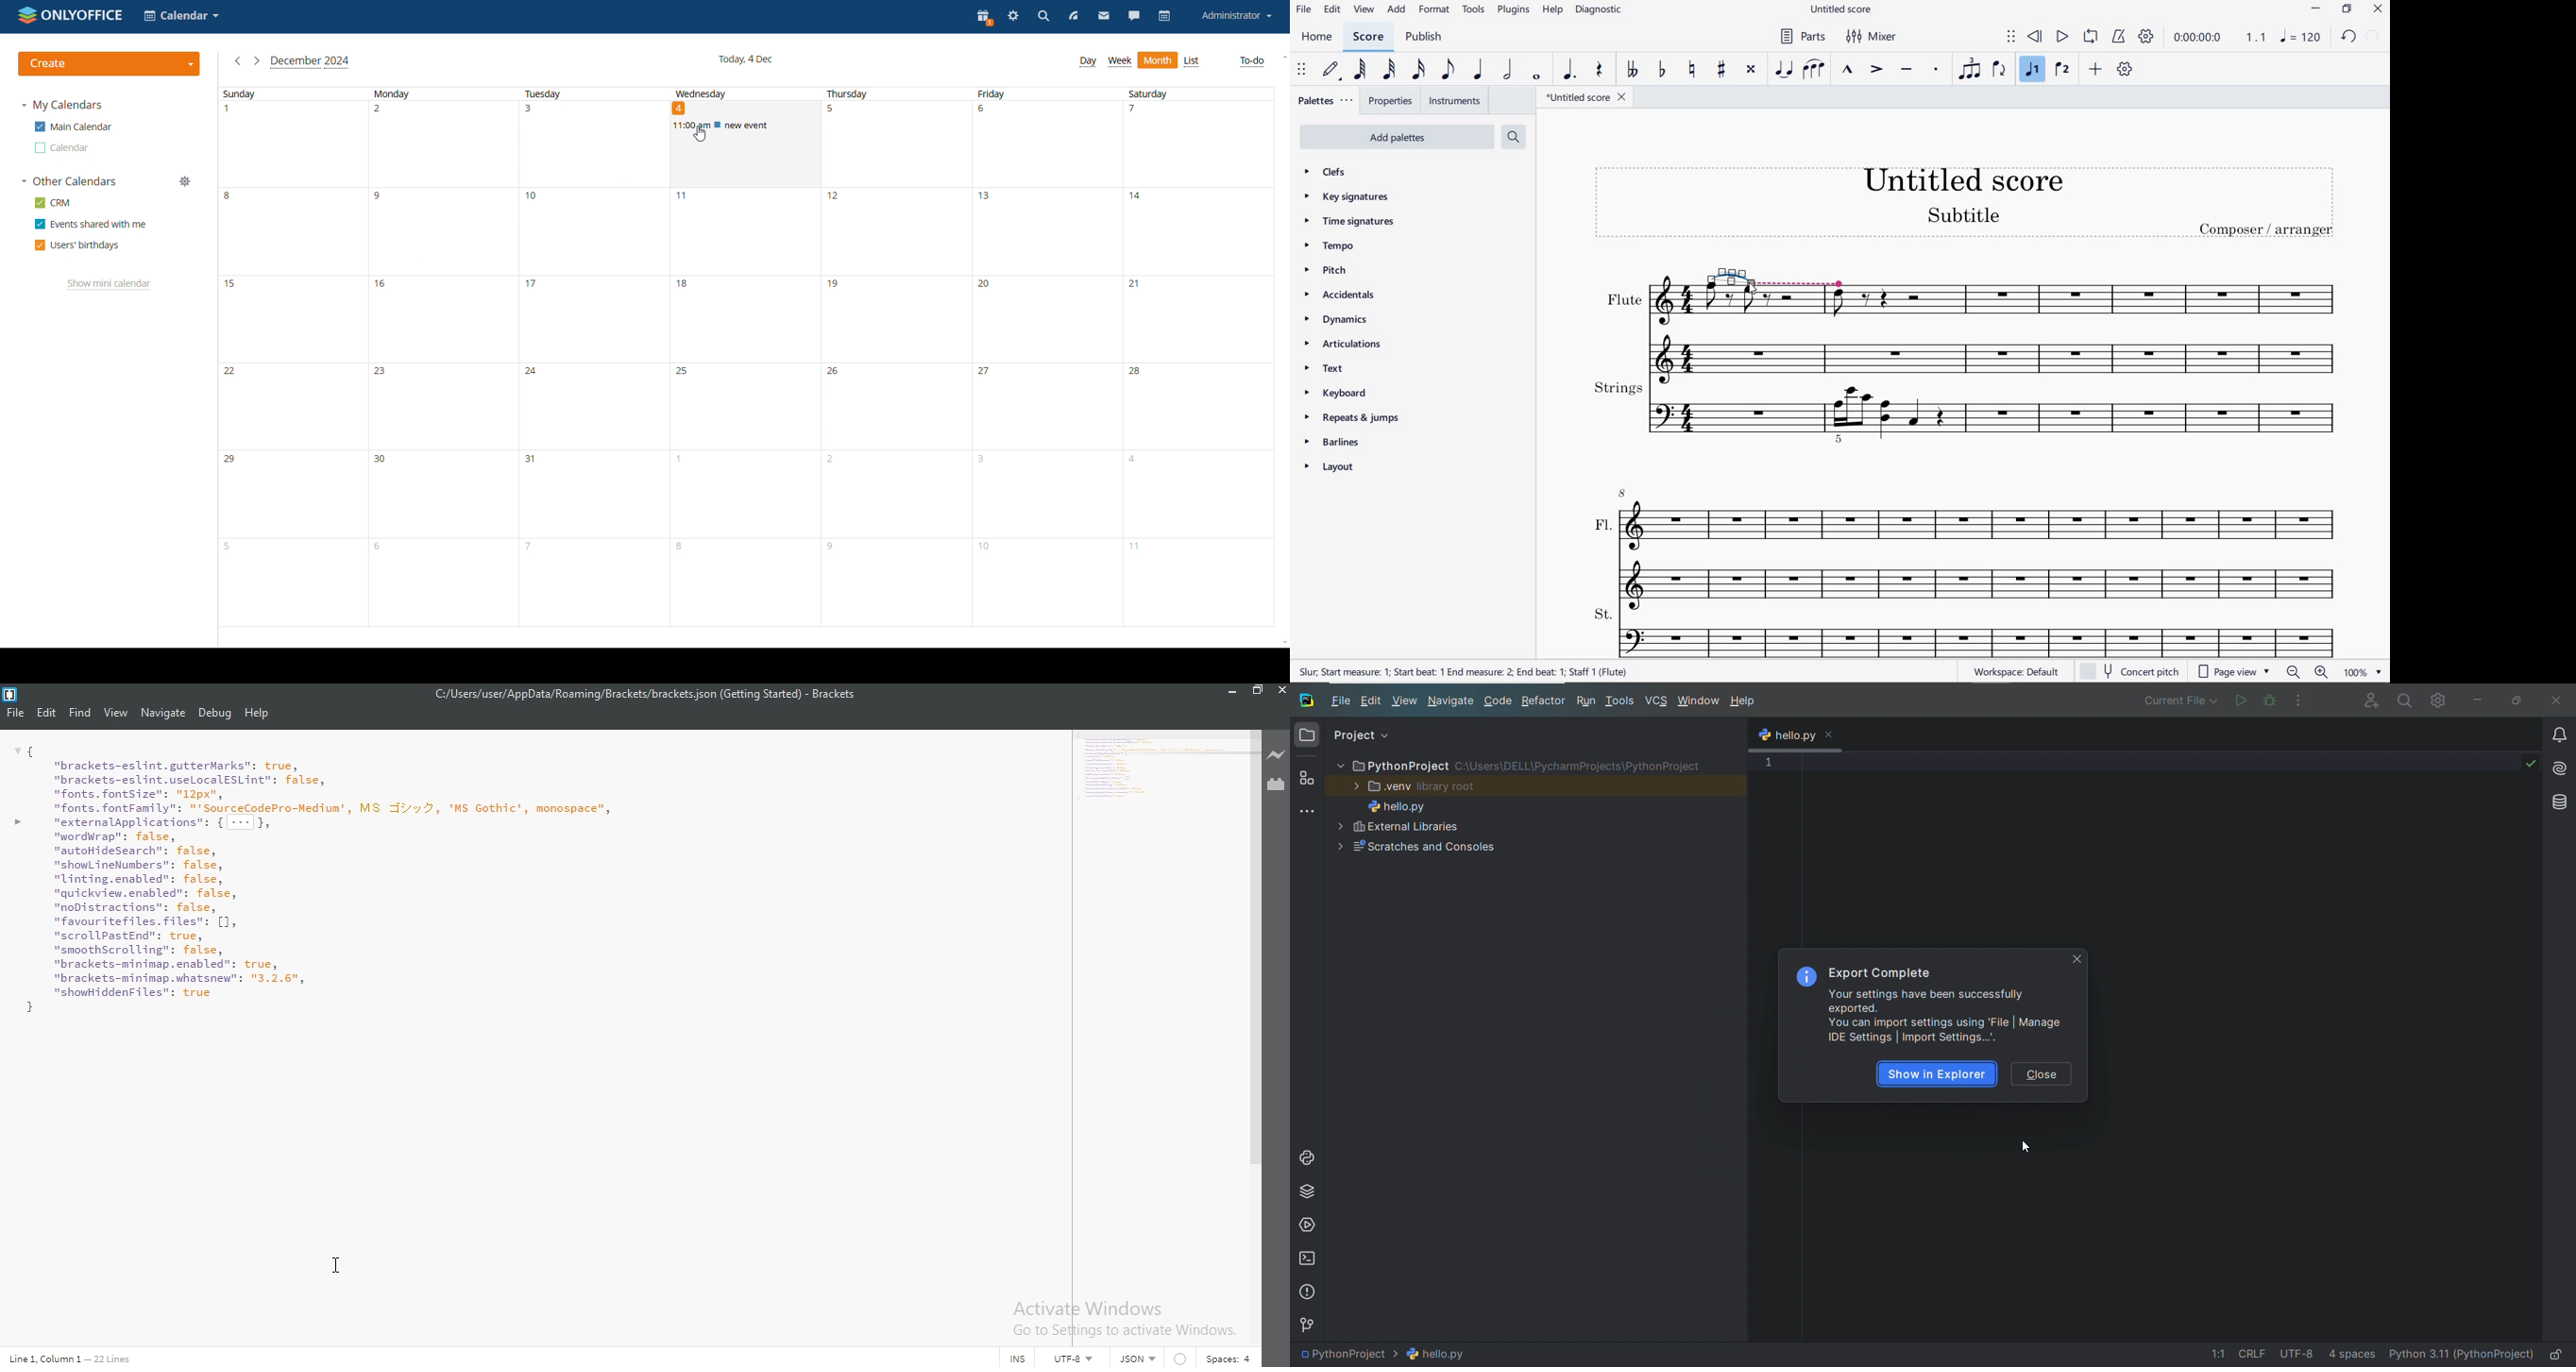 The height and width of the screenshot is (1372, 2576). What do you see at coordinates (1022, 1359) in the screenshot?
I see `INS` at bounding box center [1022, 1359].